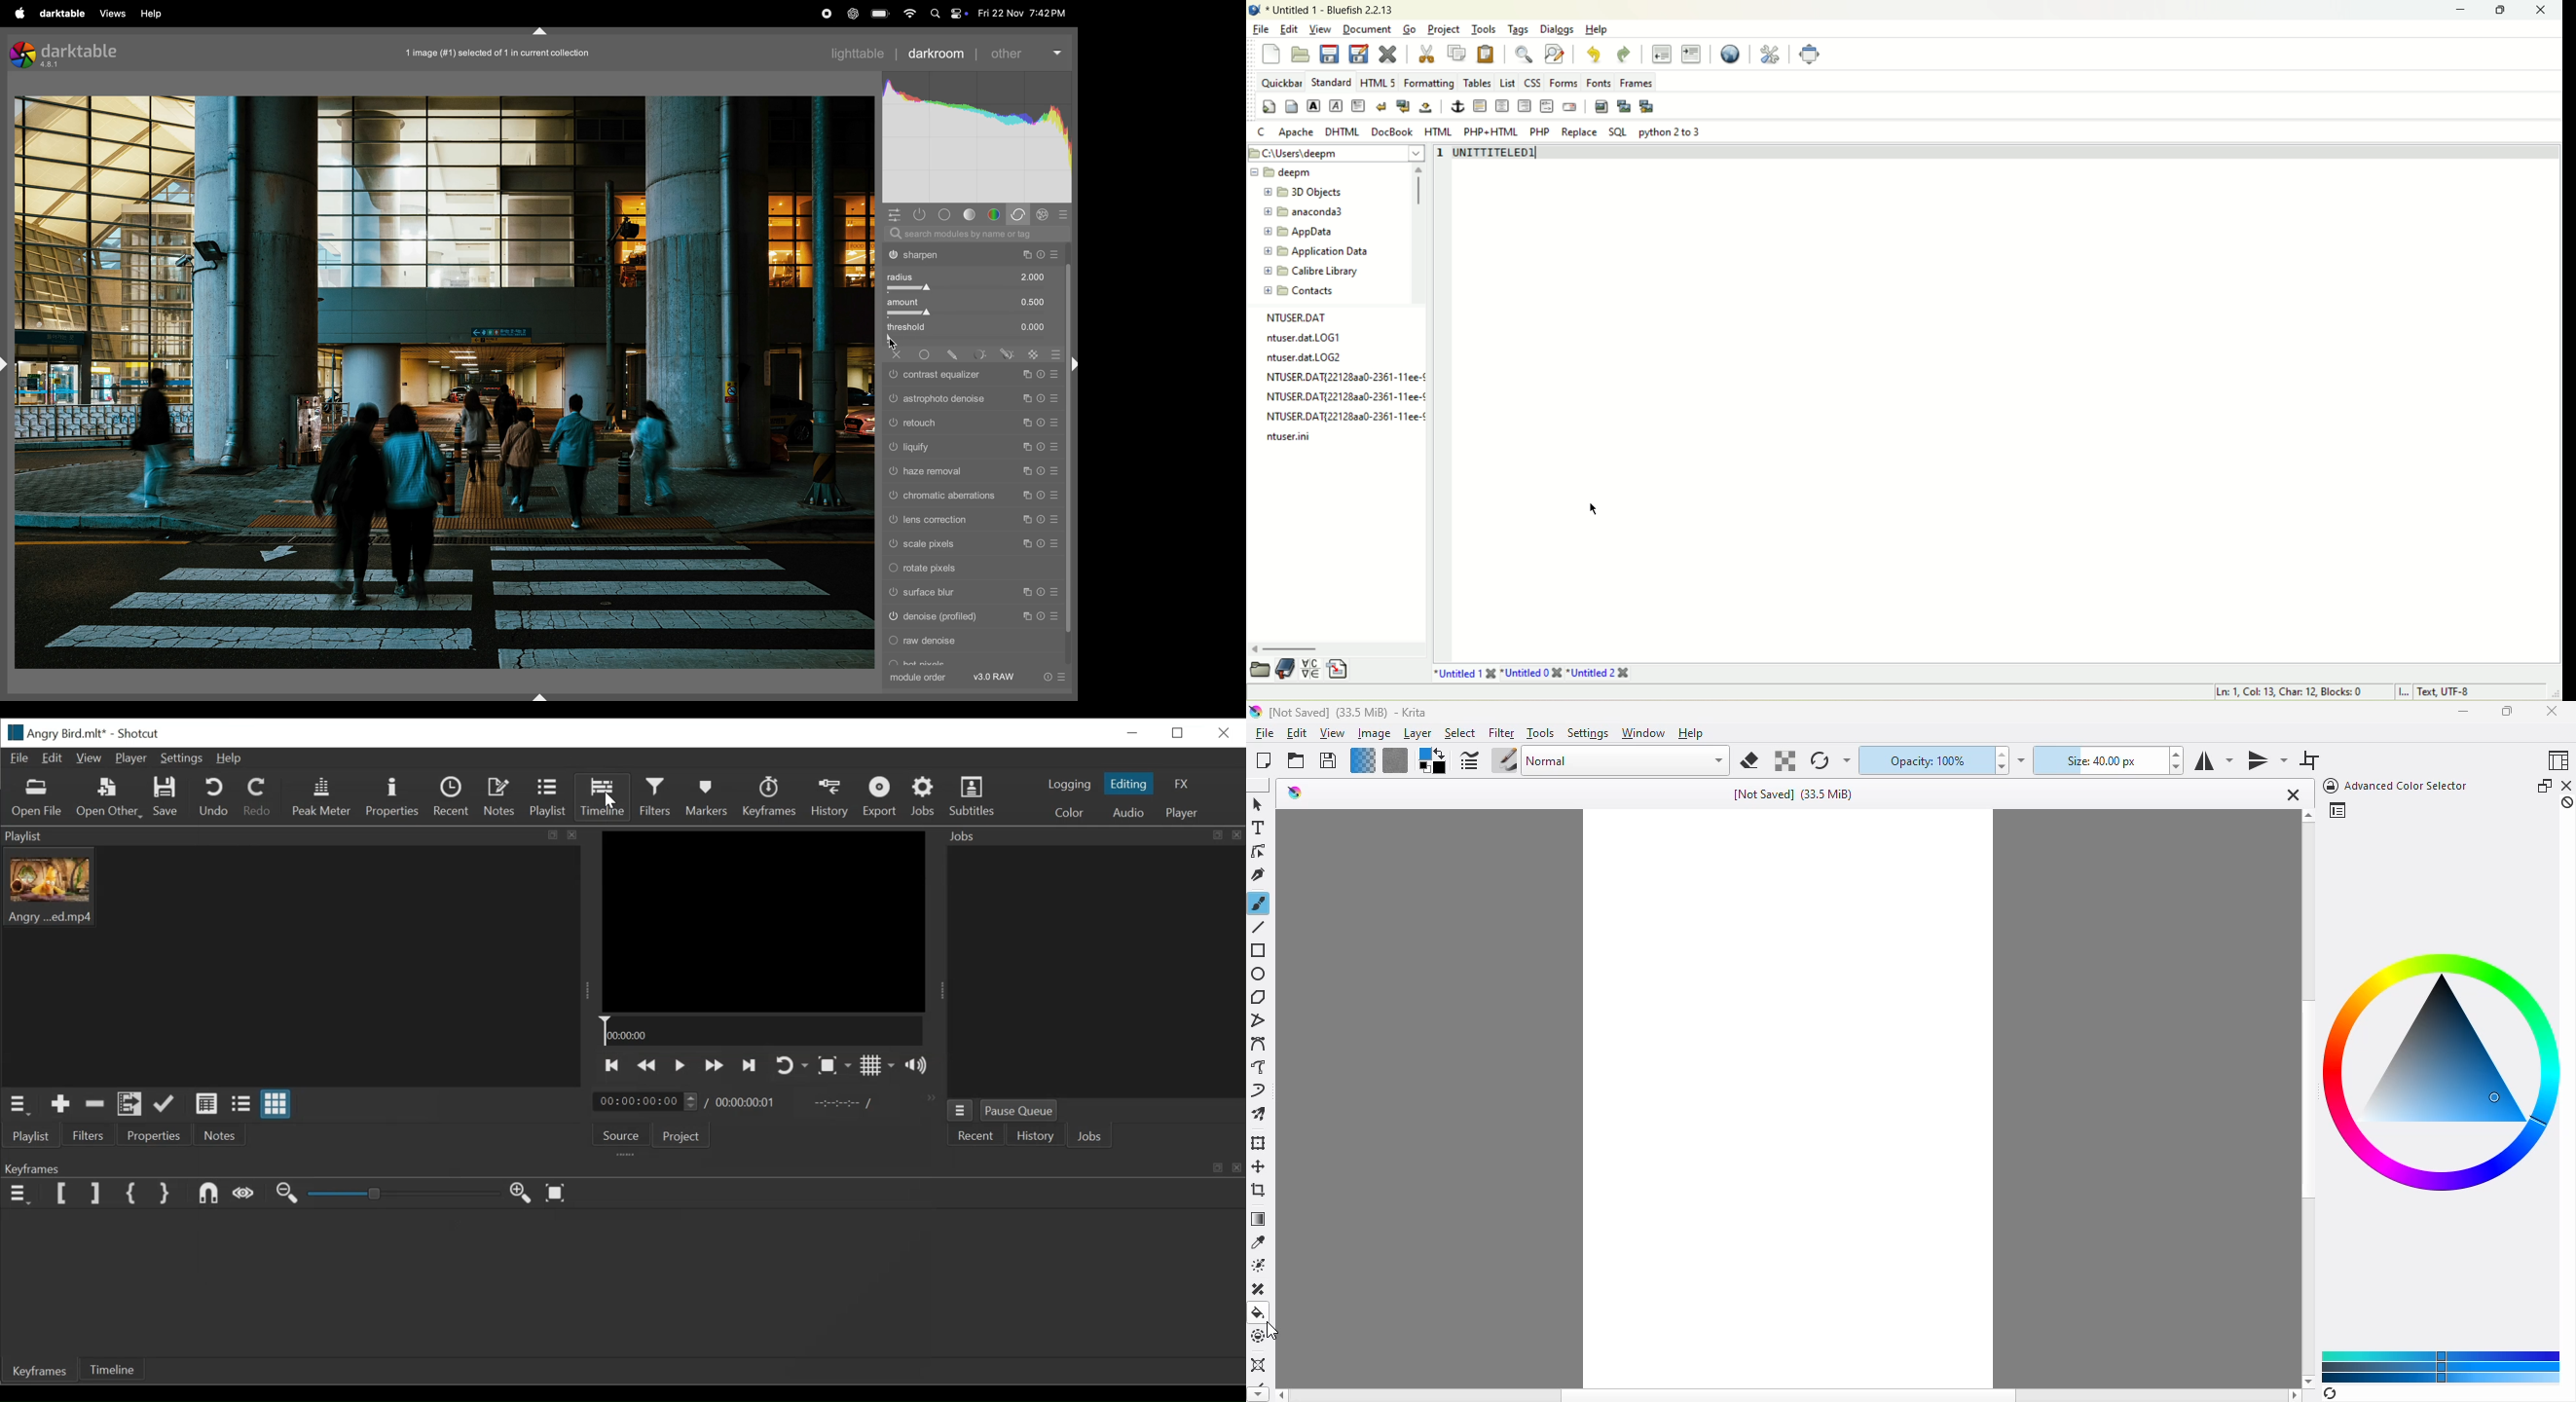  I want to click on CSS, so click(1534, 81).